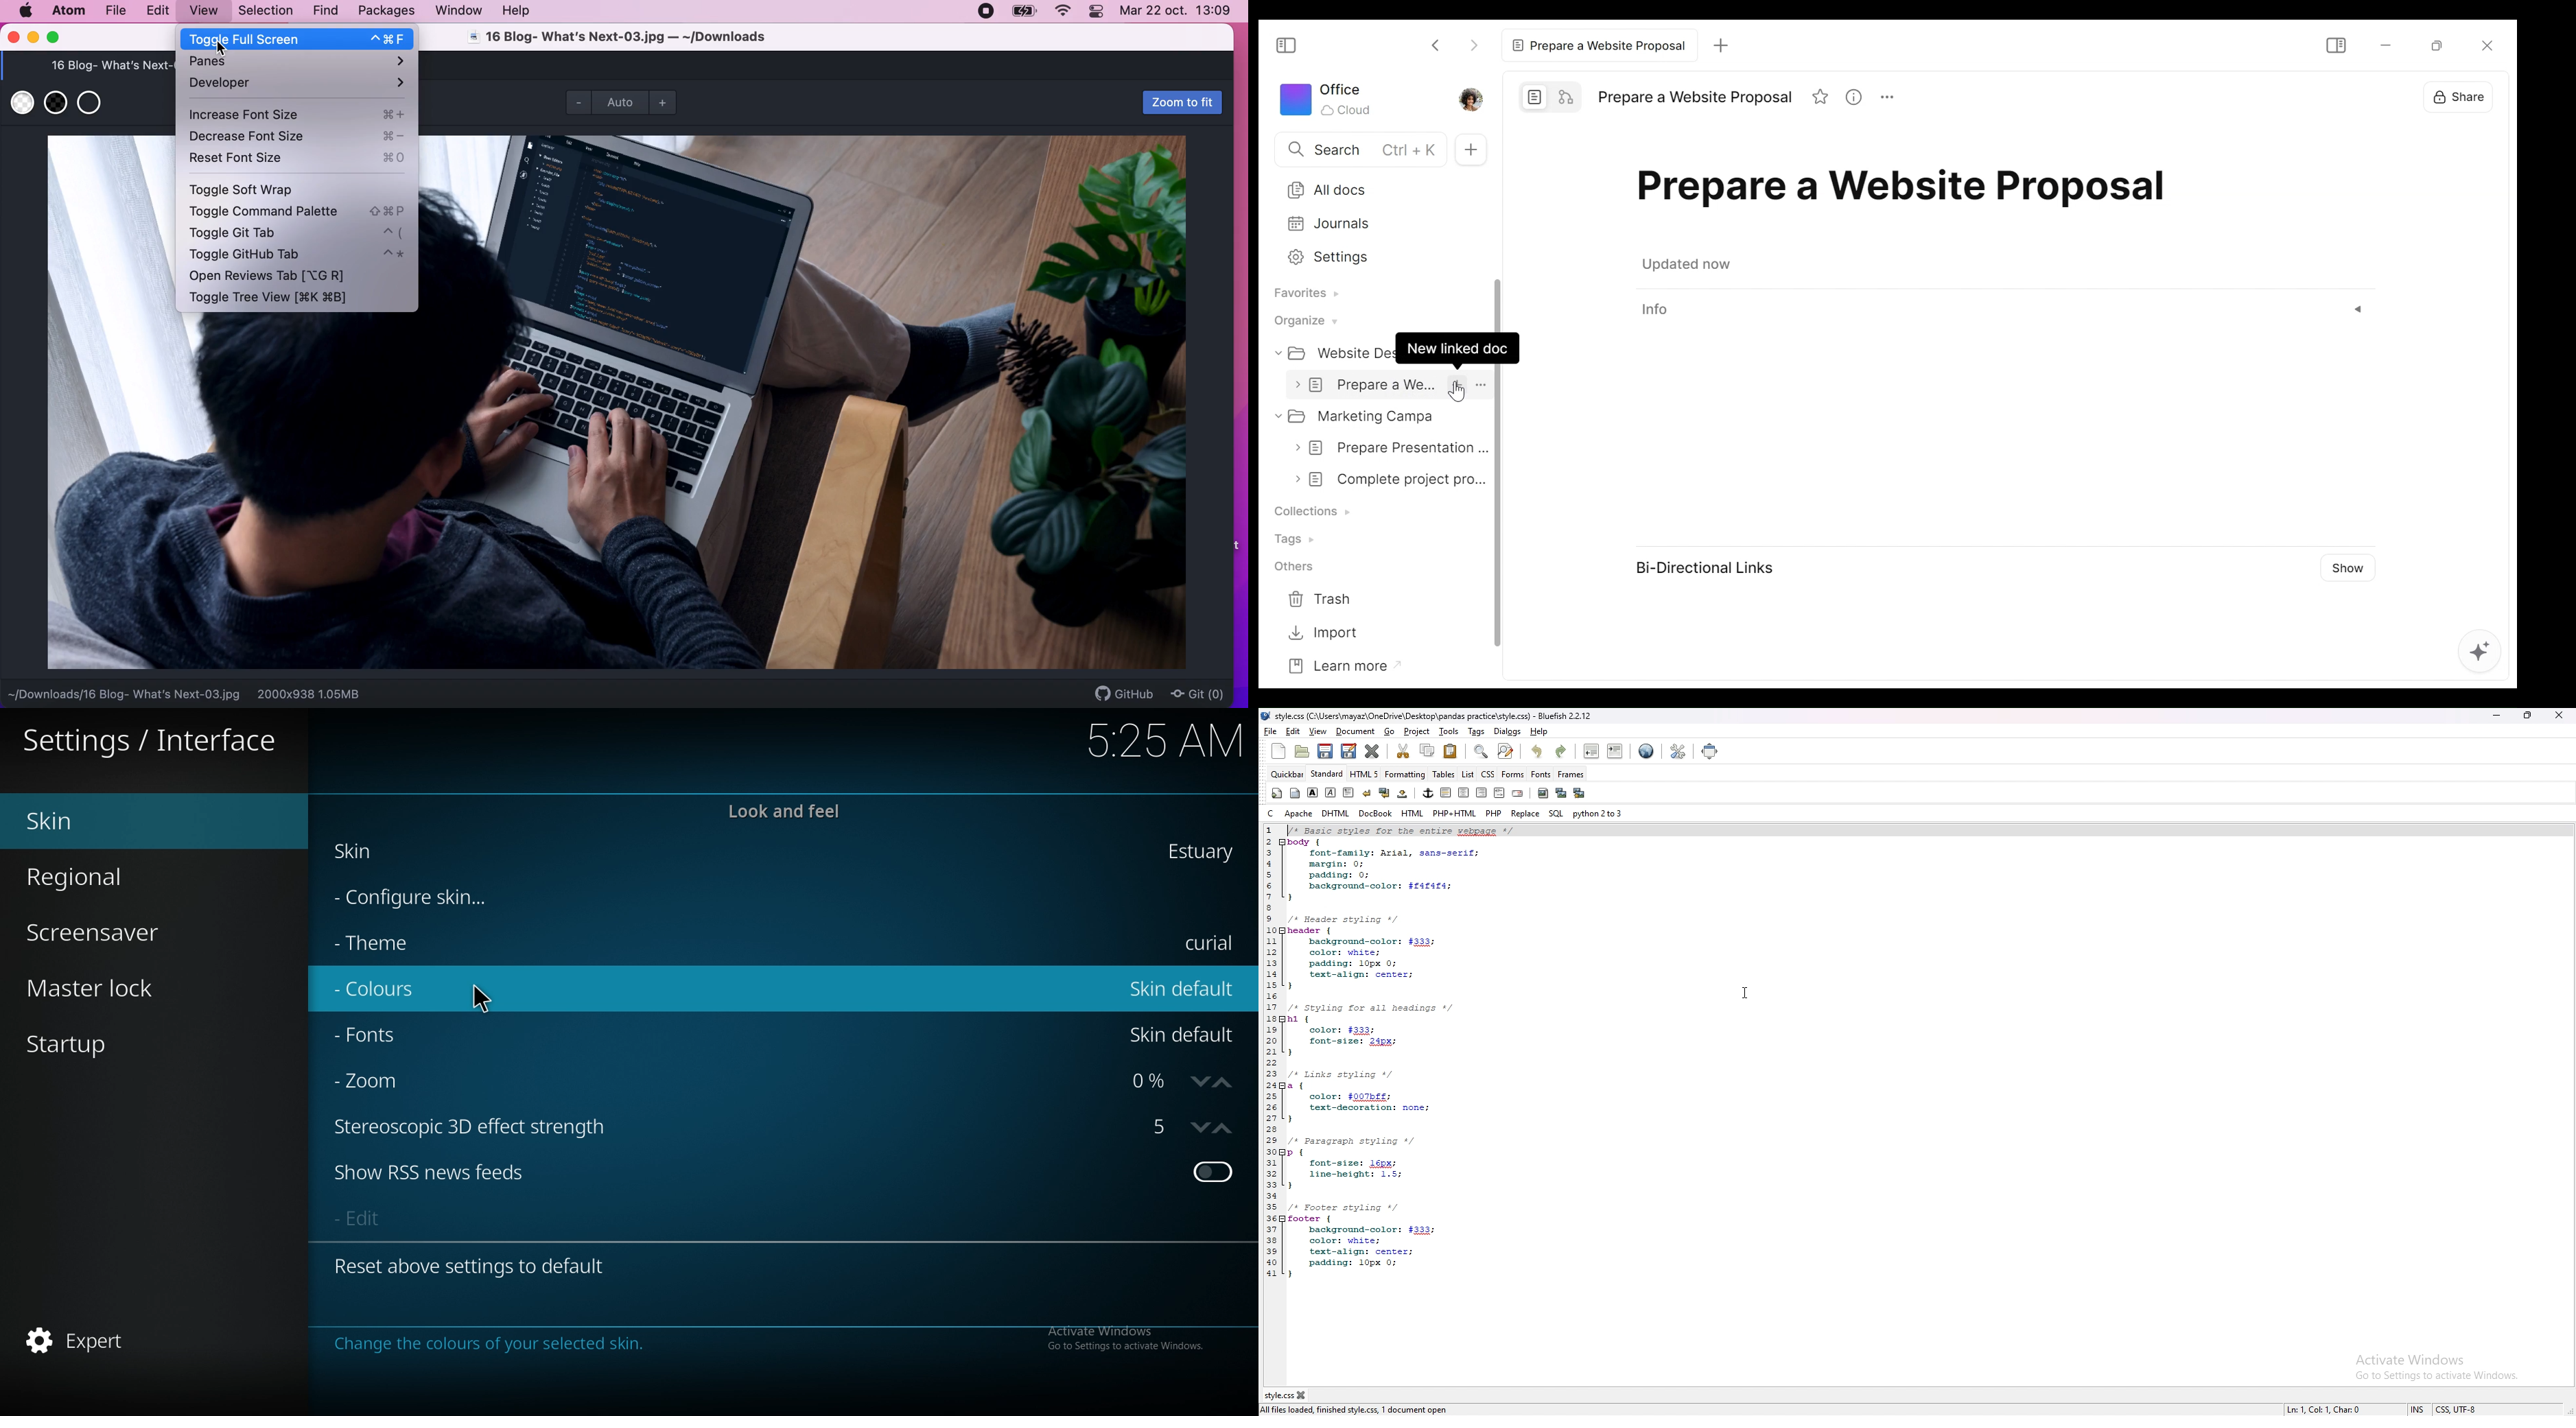 This screenshot has height=1428, width=2576. Describe the element at coordinates (1444, 774) in the screenshot. I see `tables` at that location.